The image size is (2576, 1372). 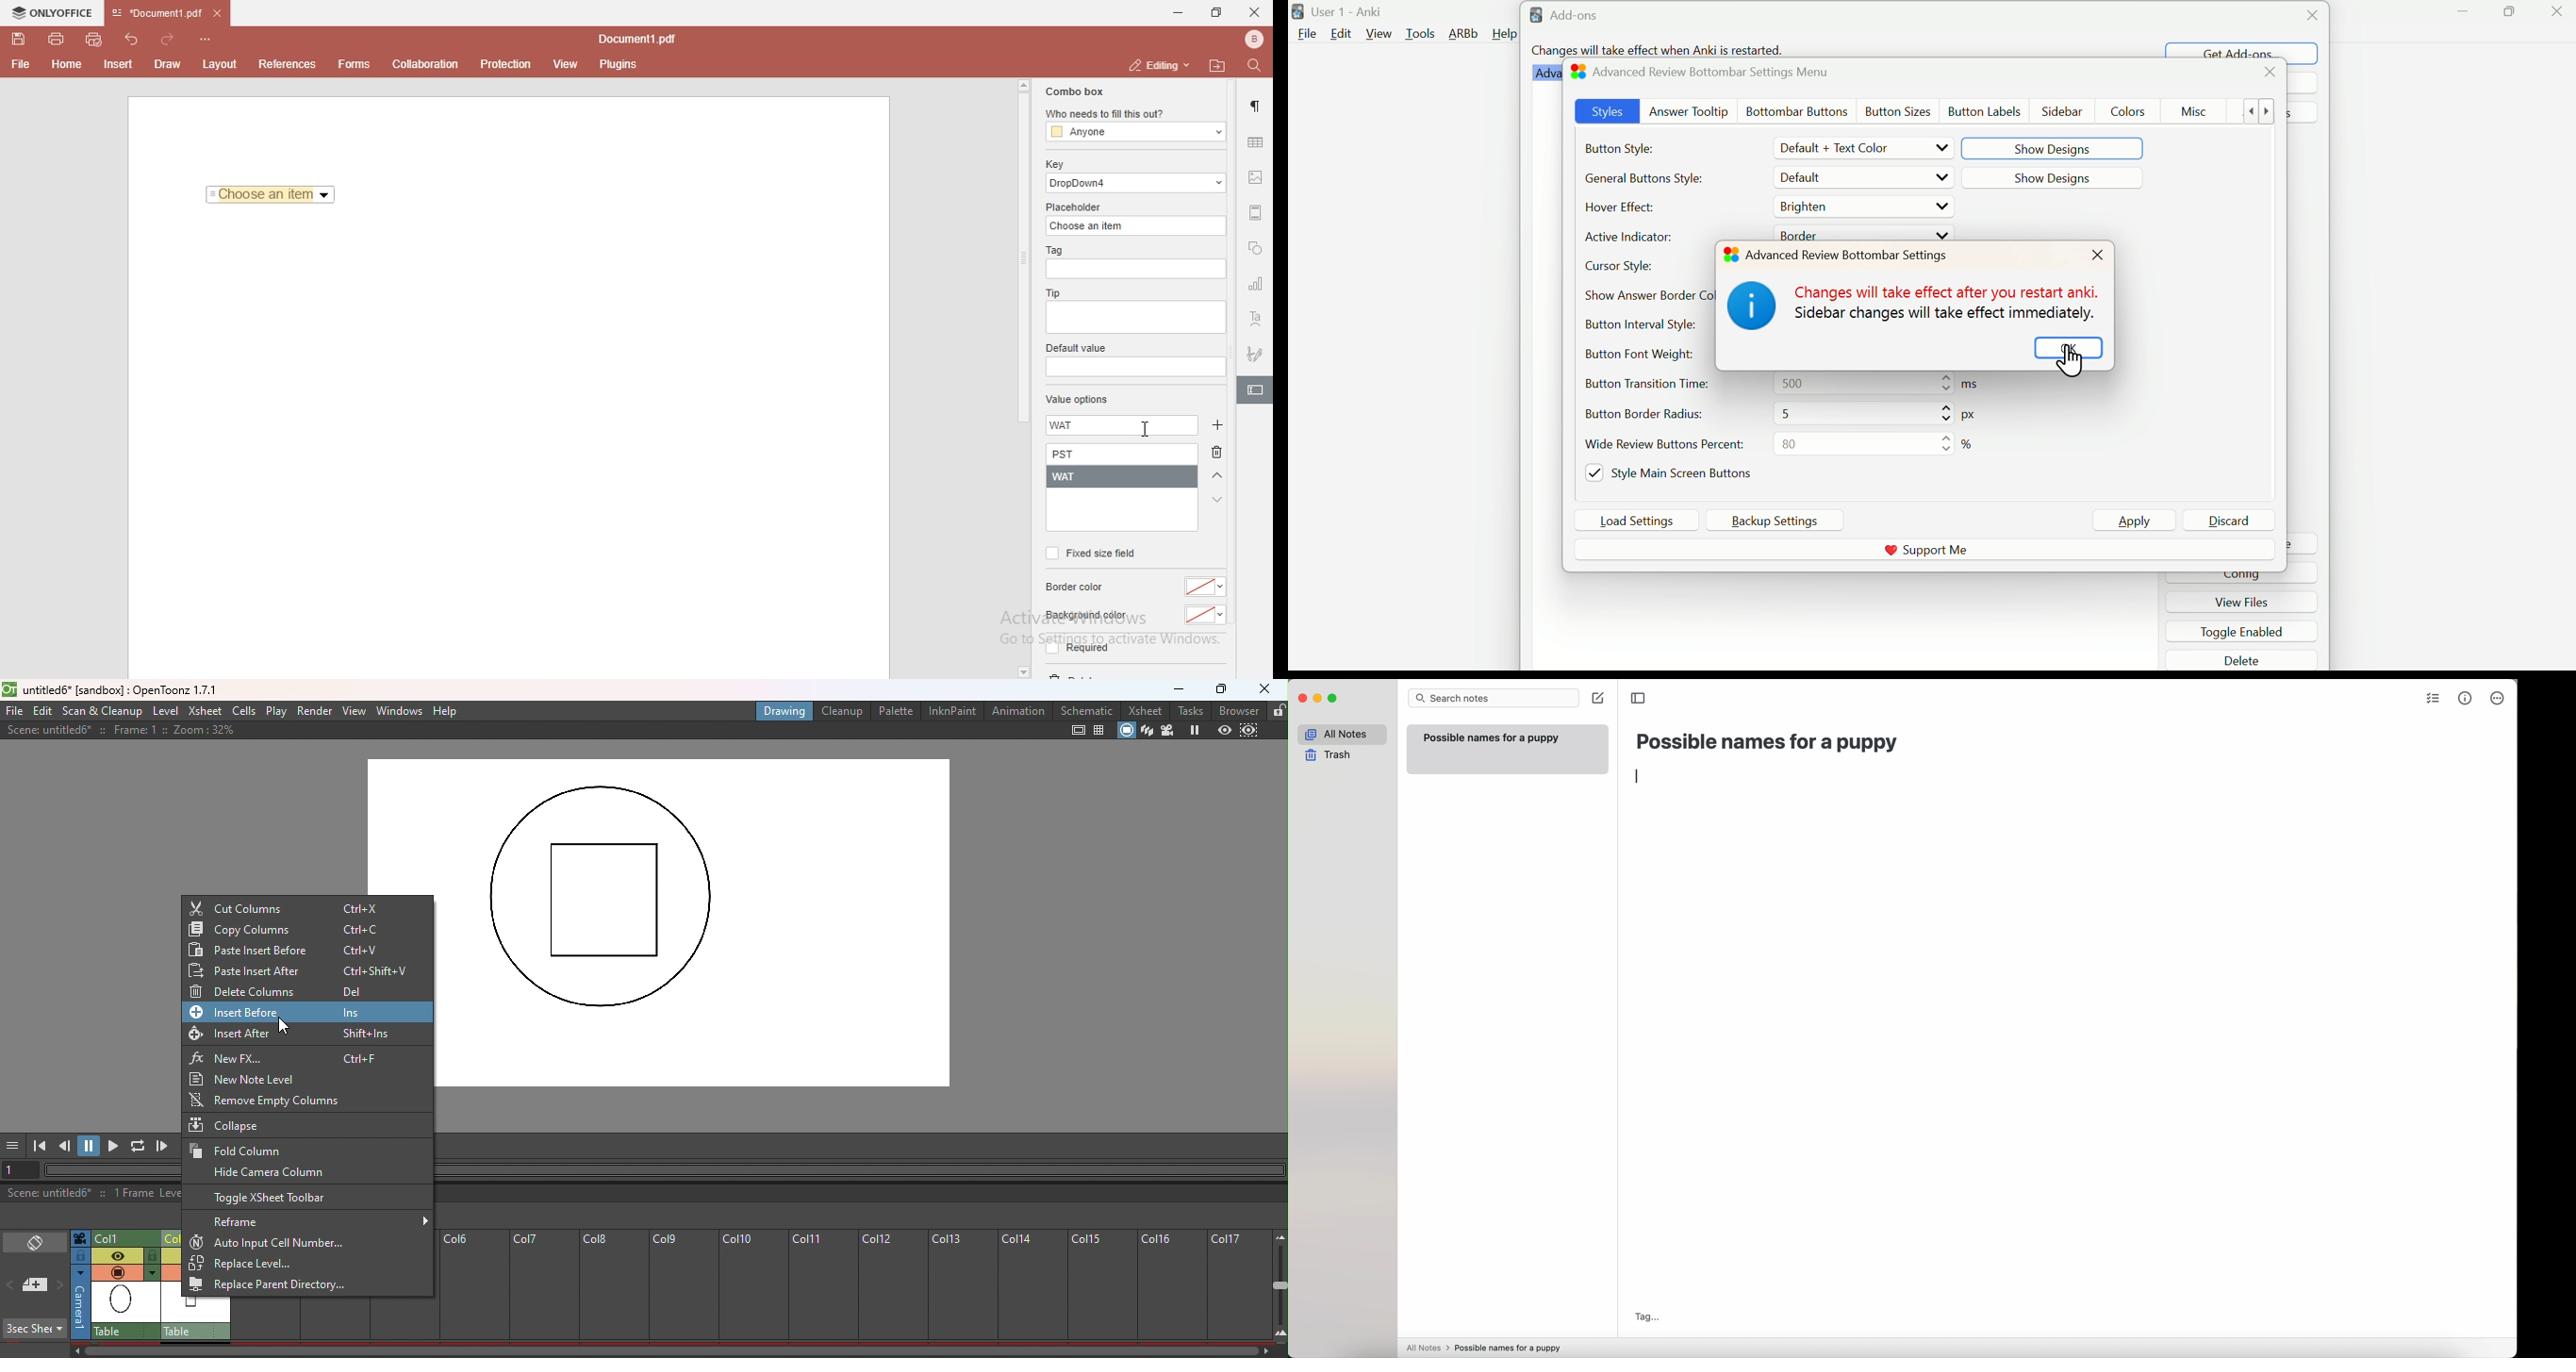 What do you see at coordinates (1209, 587) in the screenshot?
I see `color dropdown` at bounding box center [1209, 587].